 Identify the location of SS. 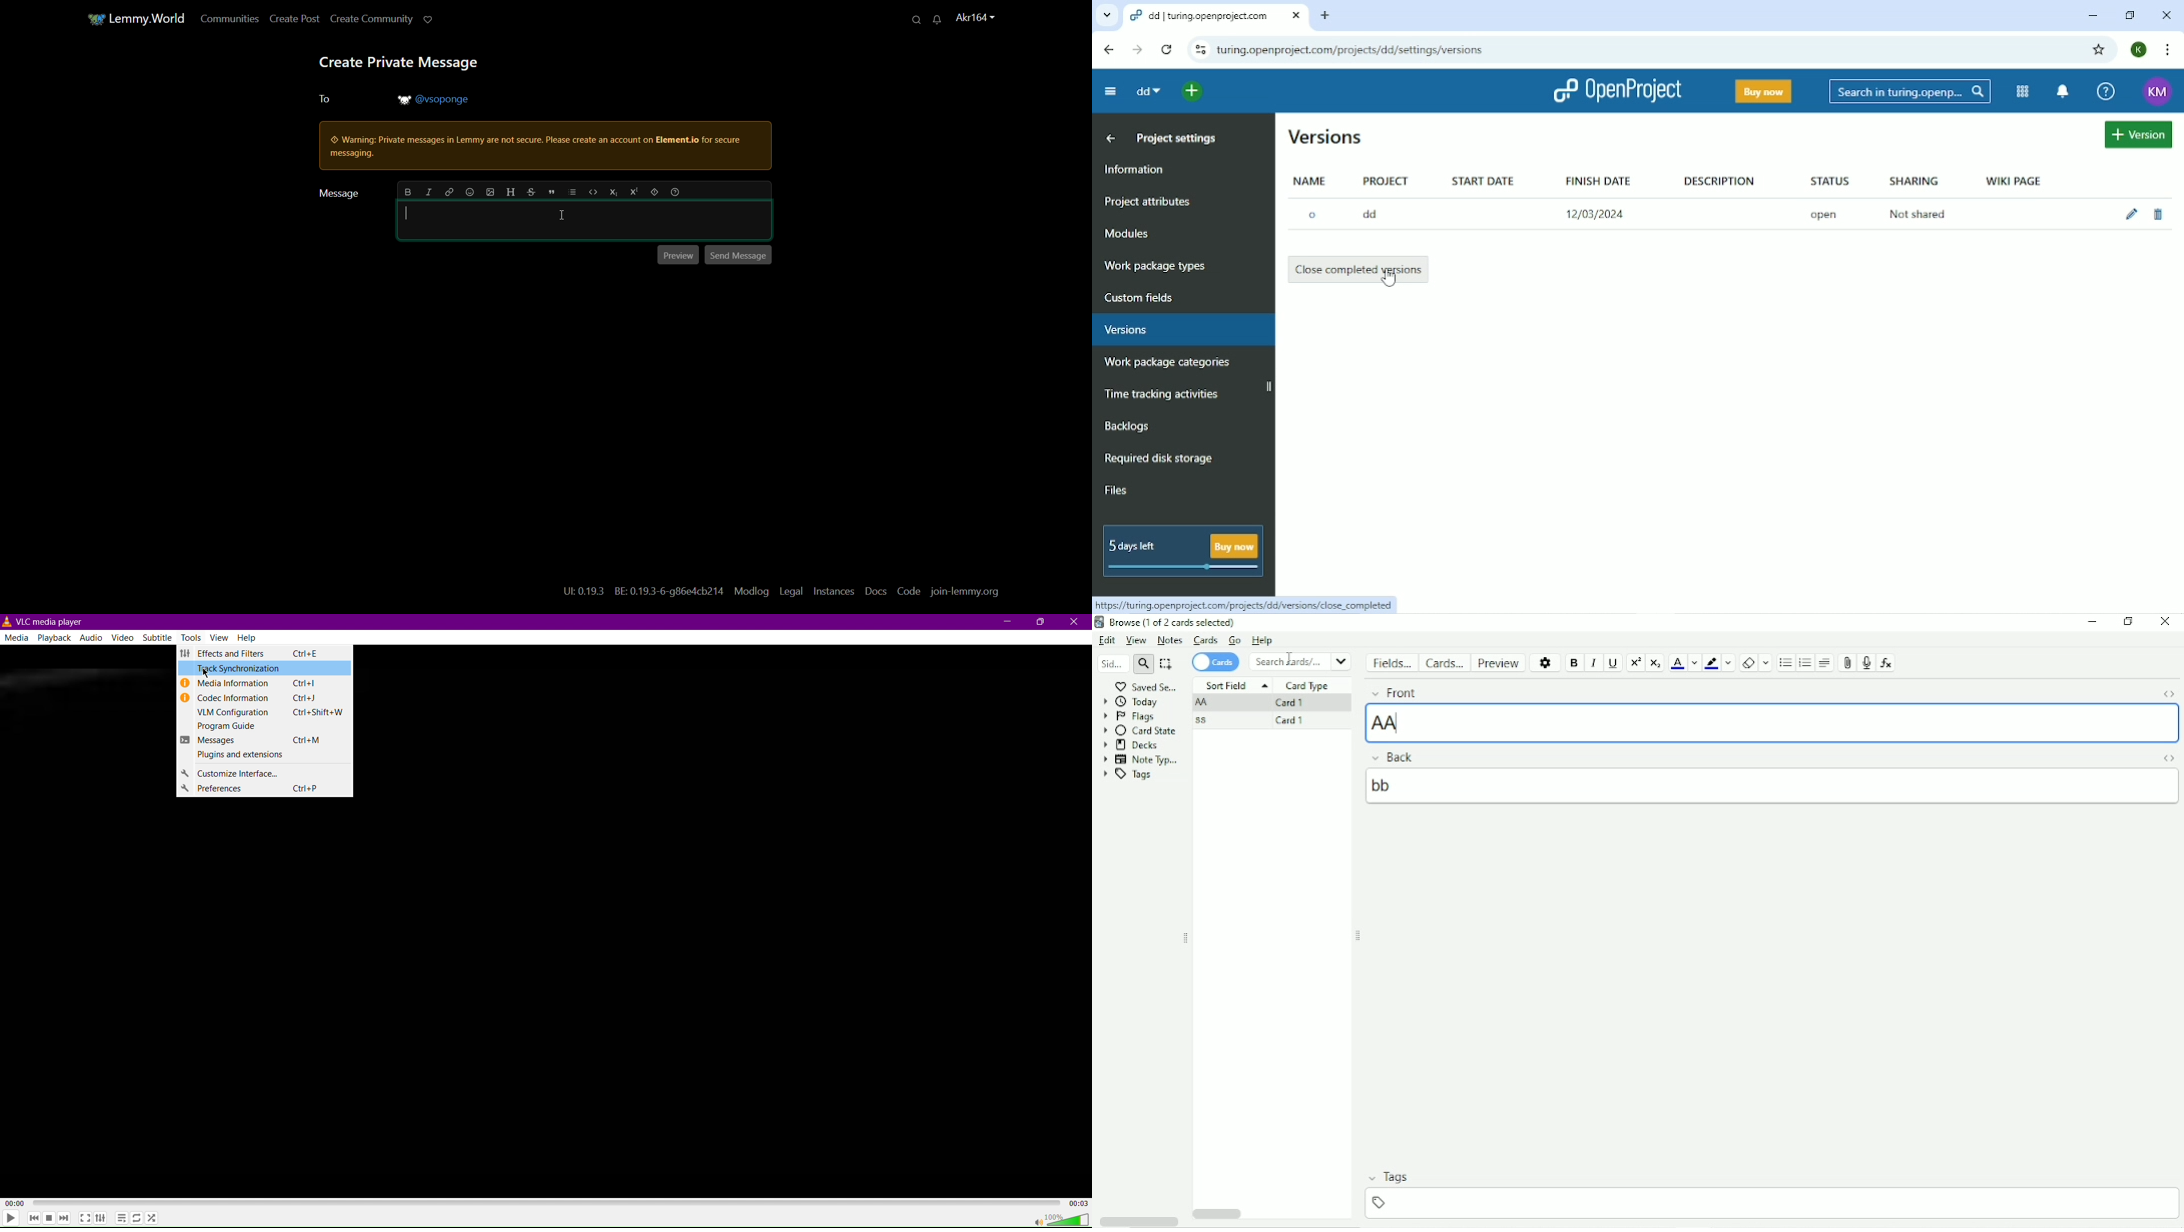
(1205, 721).